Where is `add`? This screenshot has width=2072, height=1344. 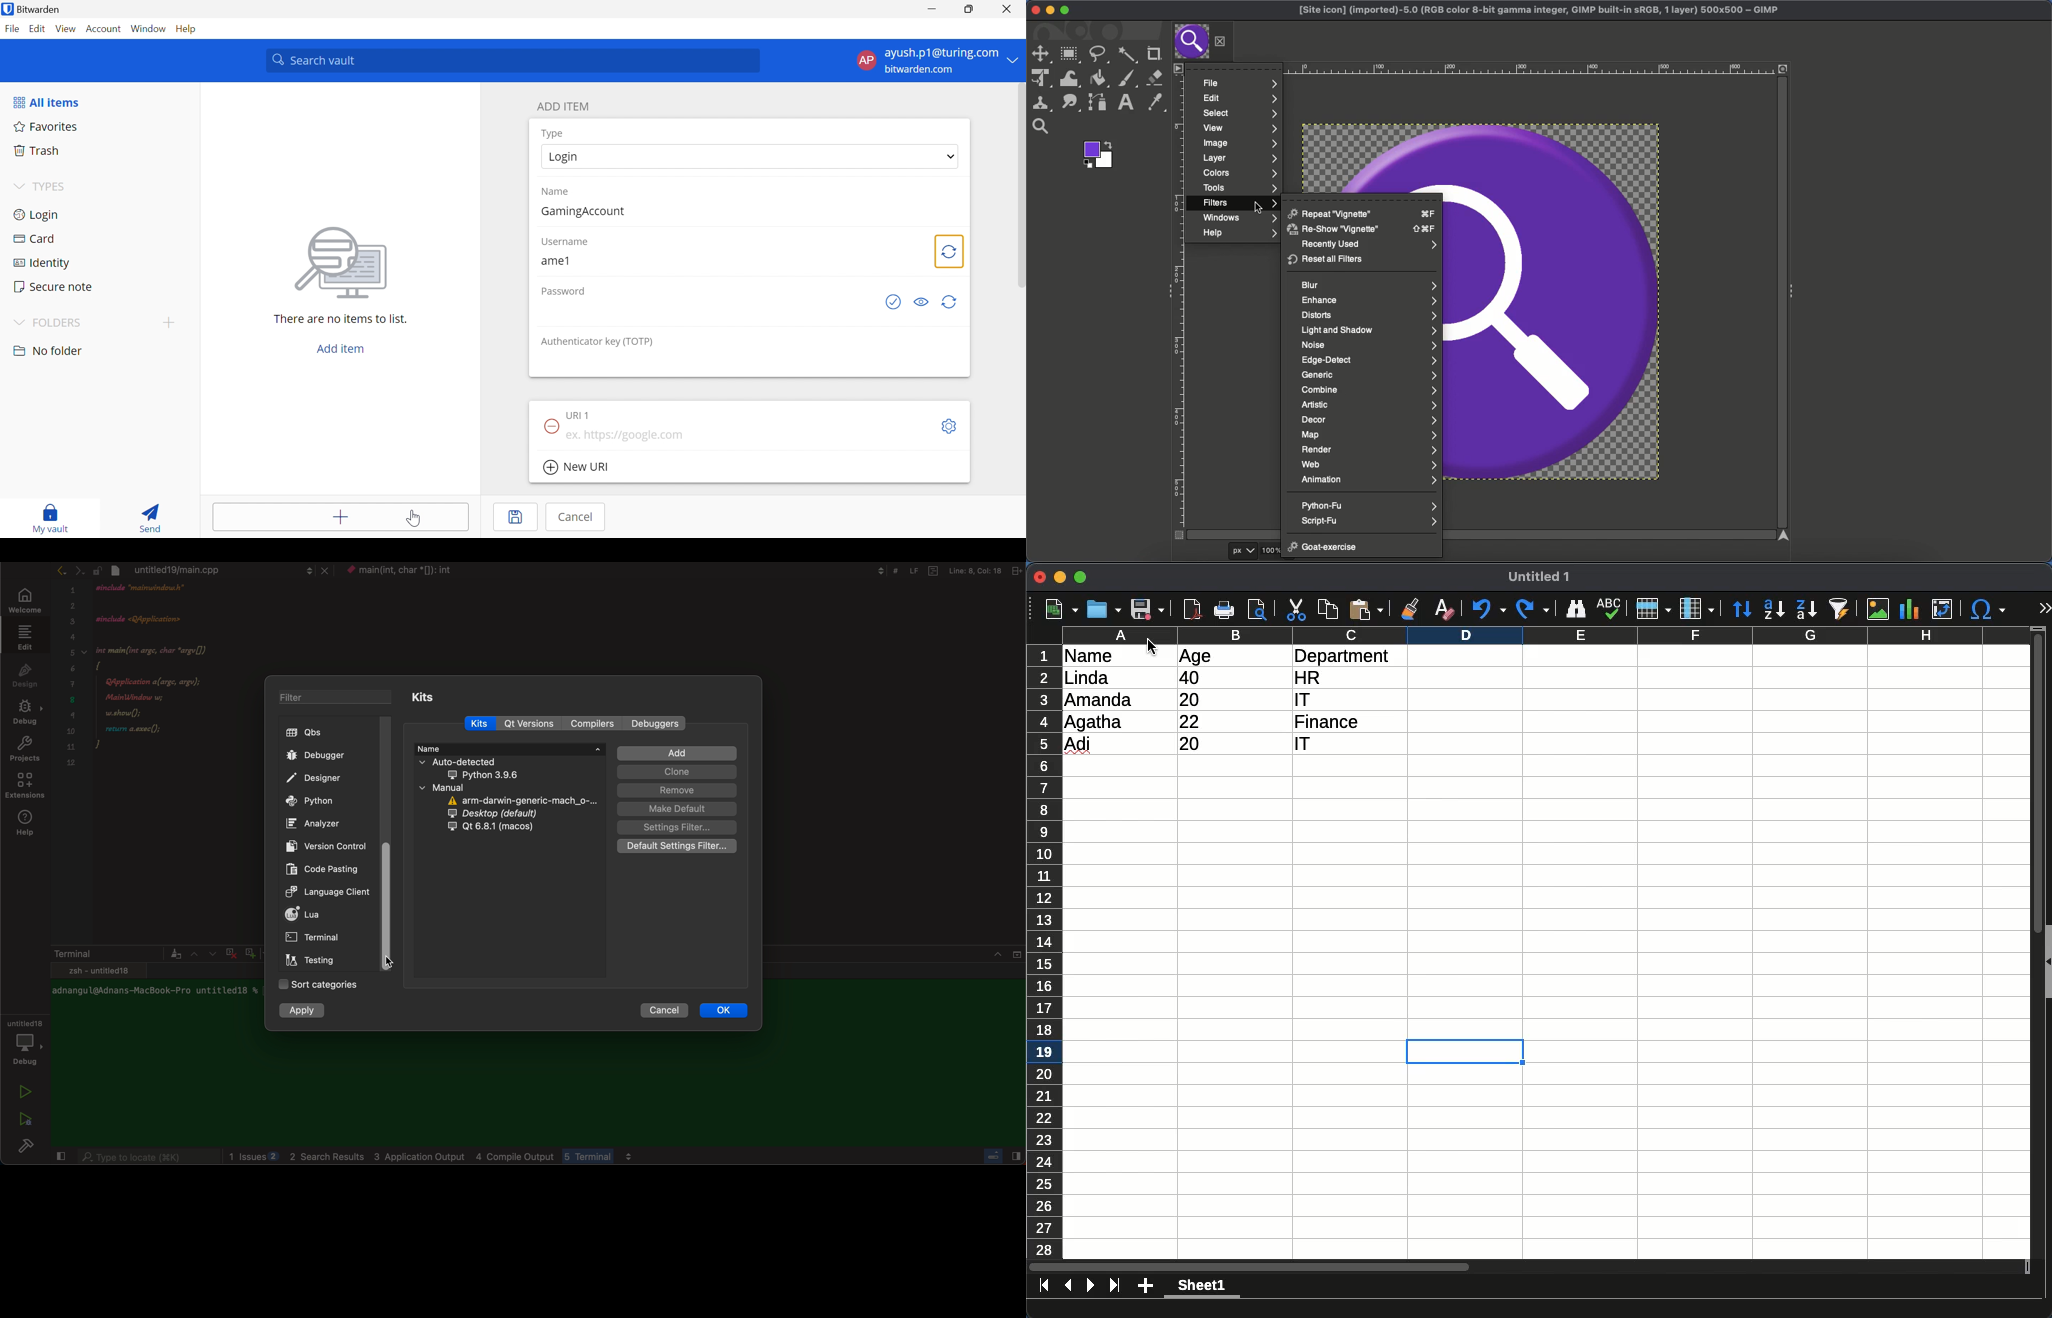
add is located at coordinates (1145, 1287).